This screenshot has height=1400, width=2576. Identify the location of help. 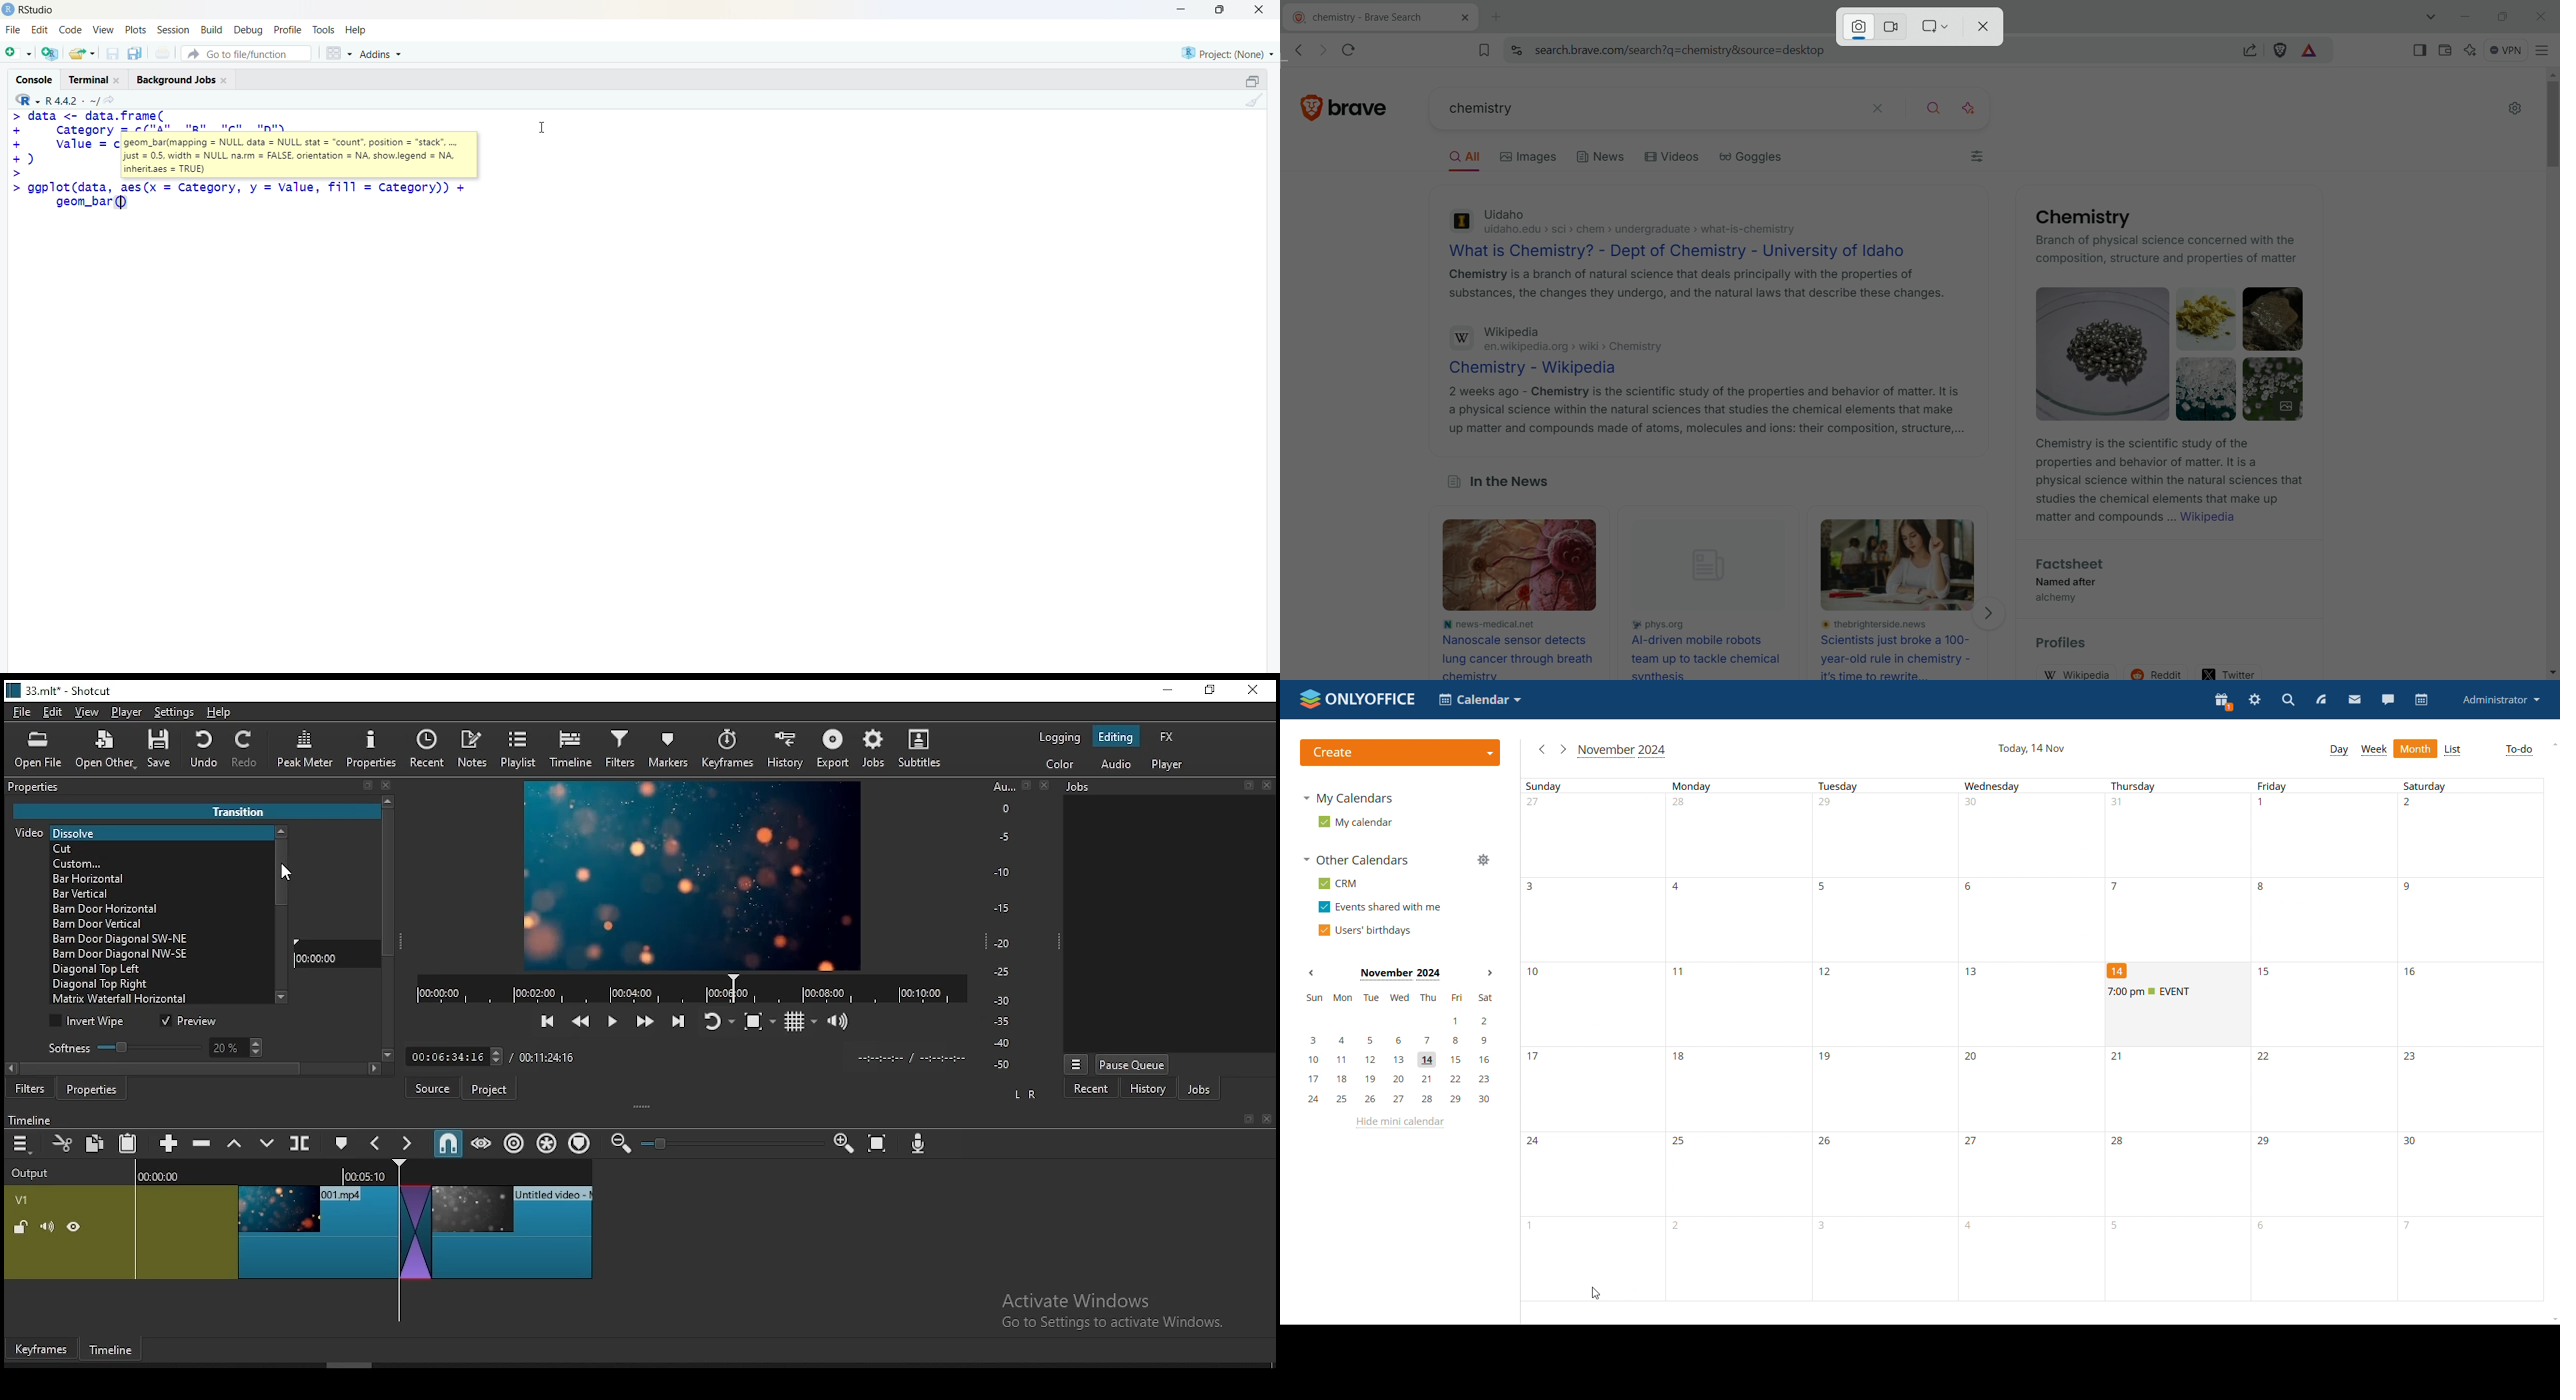
(216, 712).